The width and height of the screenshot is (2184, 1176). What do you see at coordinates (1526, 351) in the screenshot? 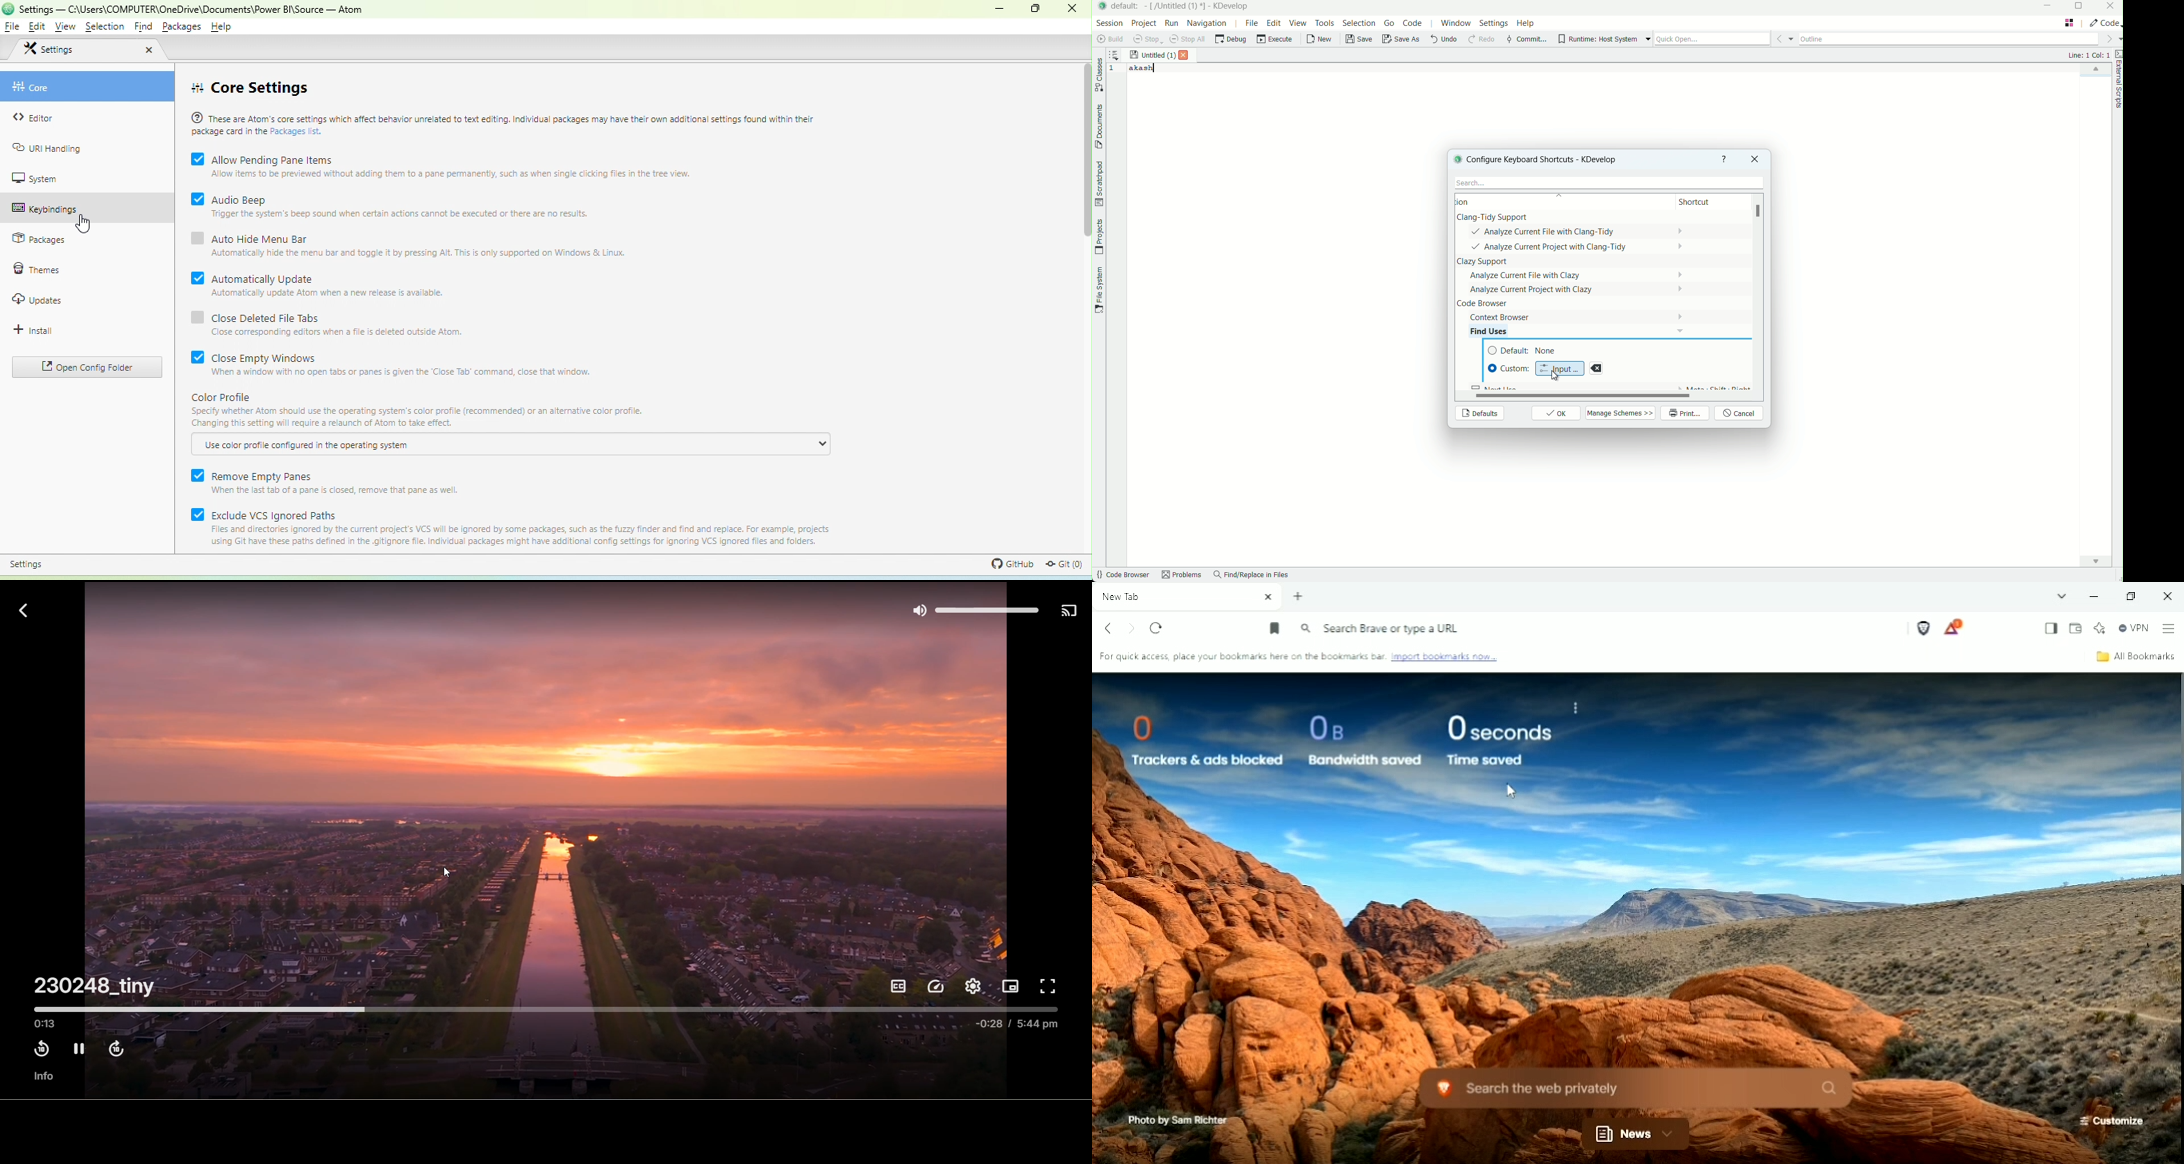
I see `default` at bounding box center [1526, 351].